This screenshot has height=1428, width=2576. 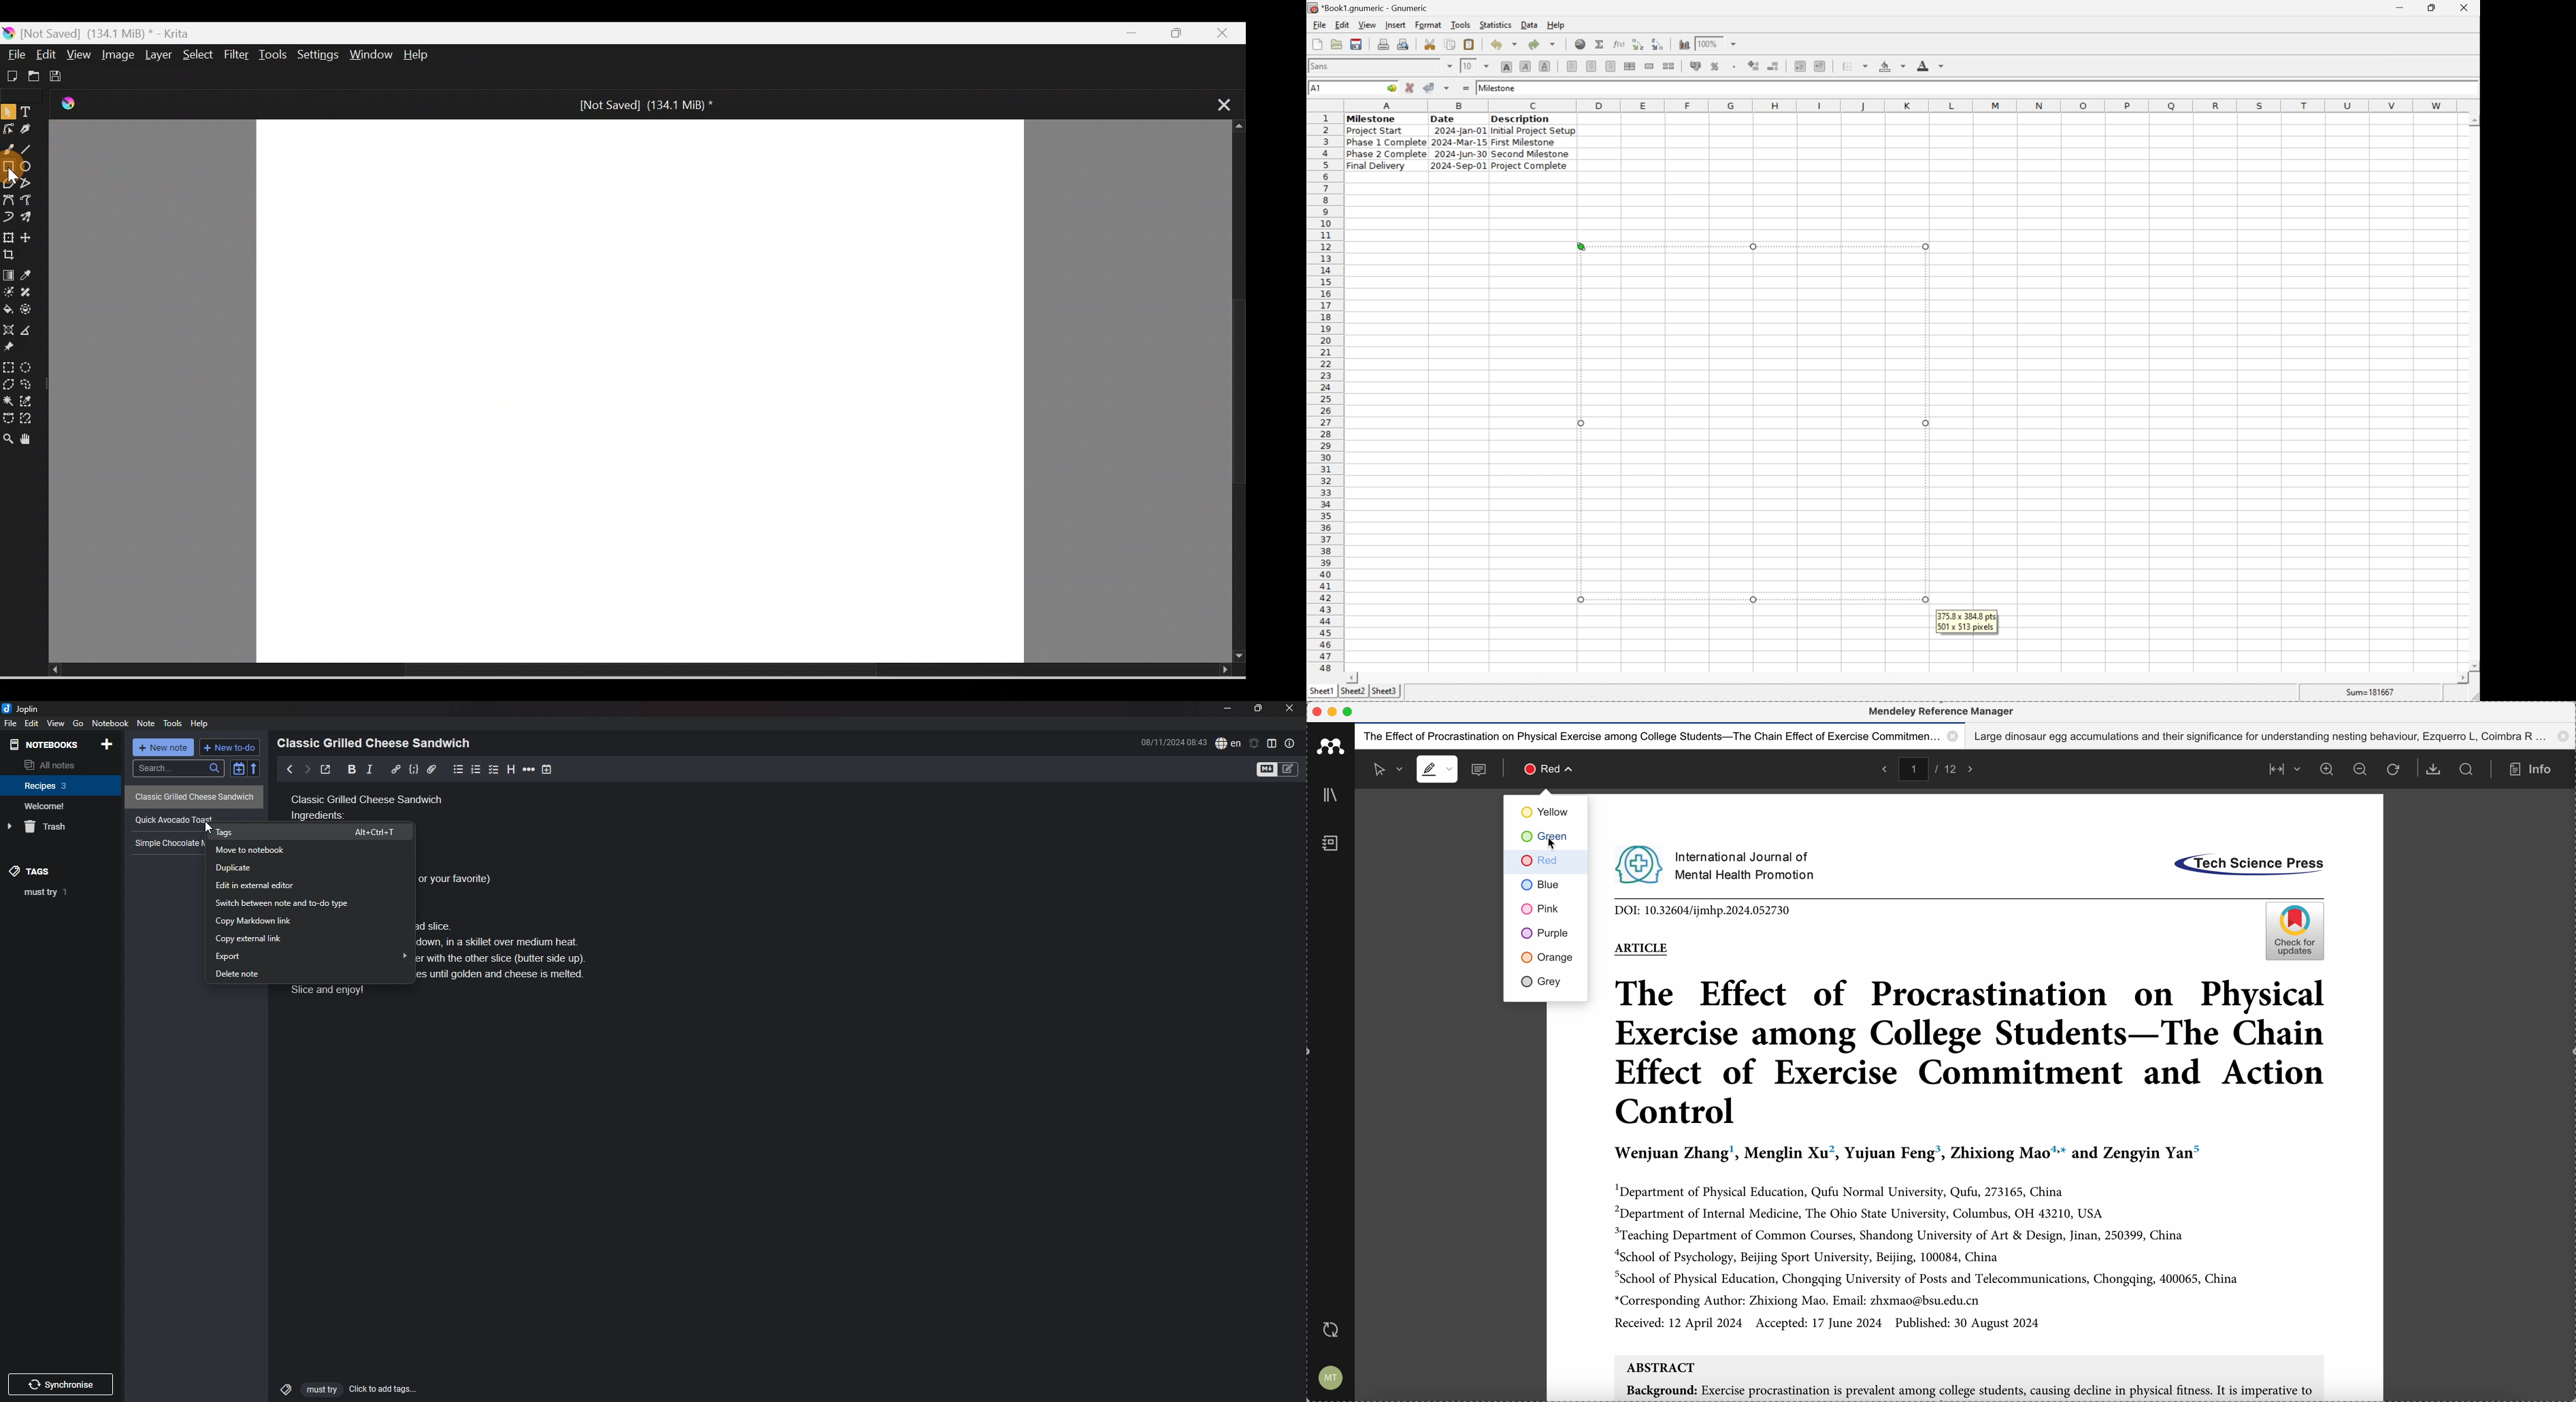 What do you see at coordinates (369, 769) in the screenshot?
I see `italic` at bounding box center [369, 769].